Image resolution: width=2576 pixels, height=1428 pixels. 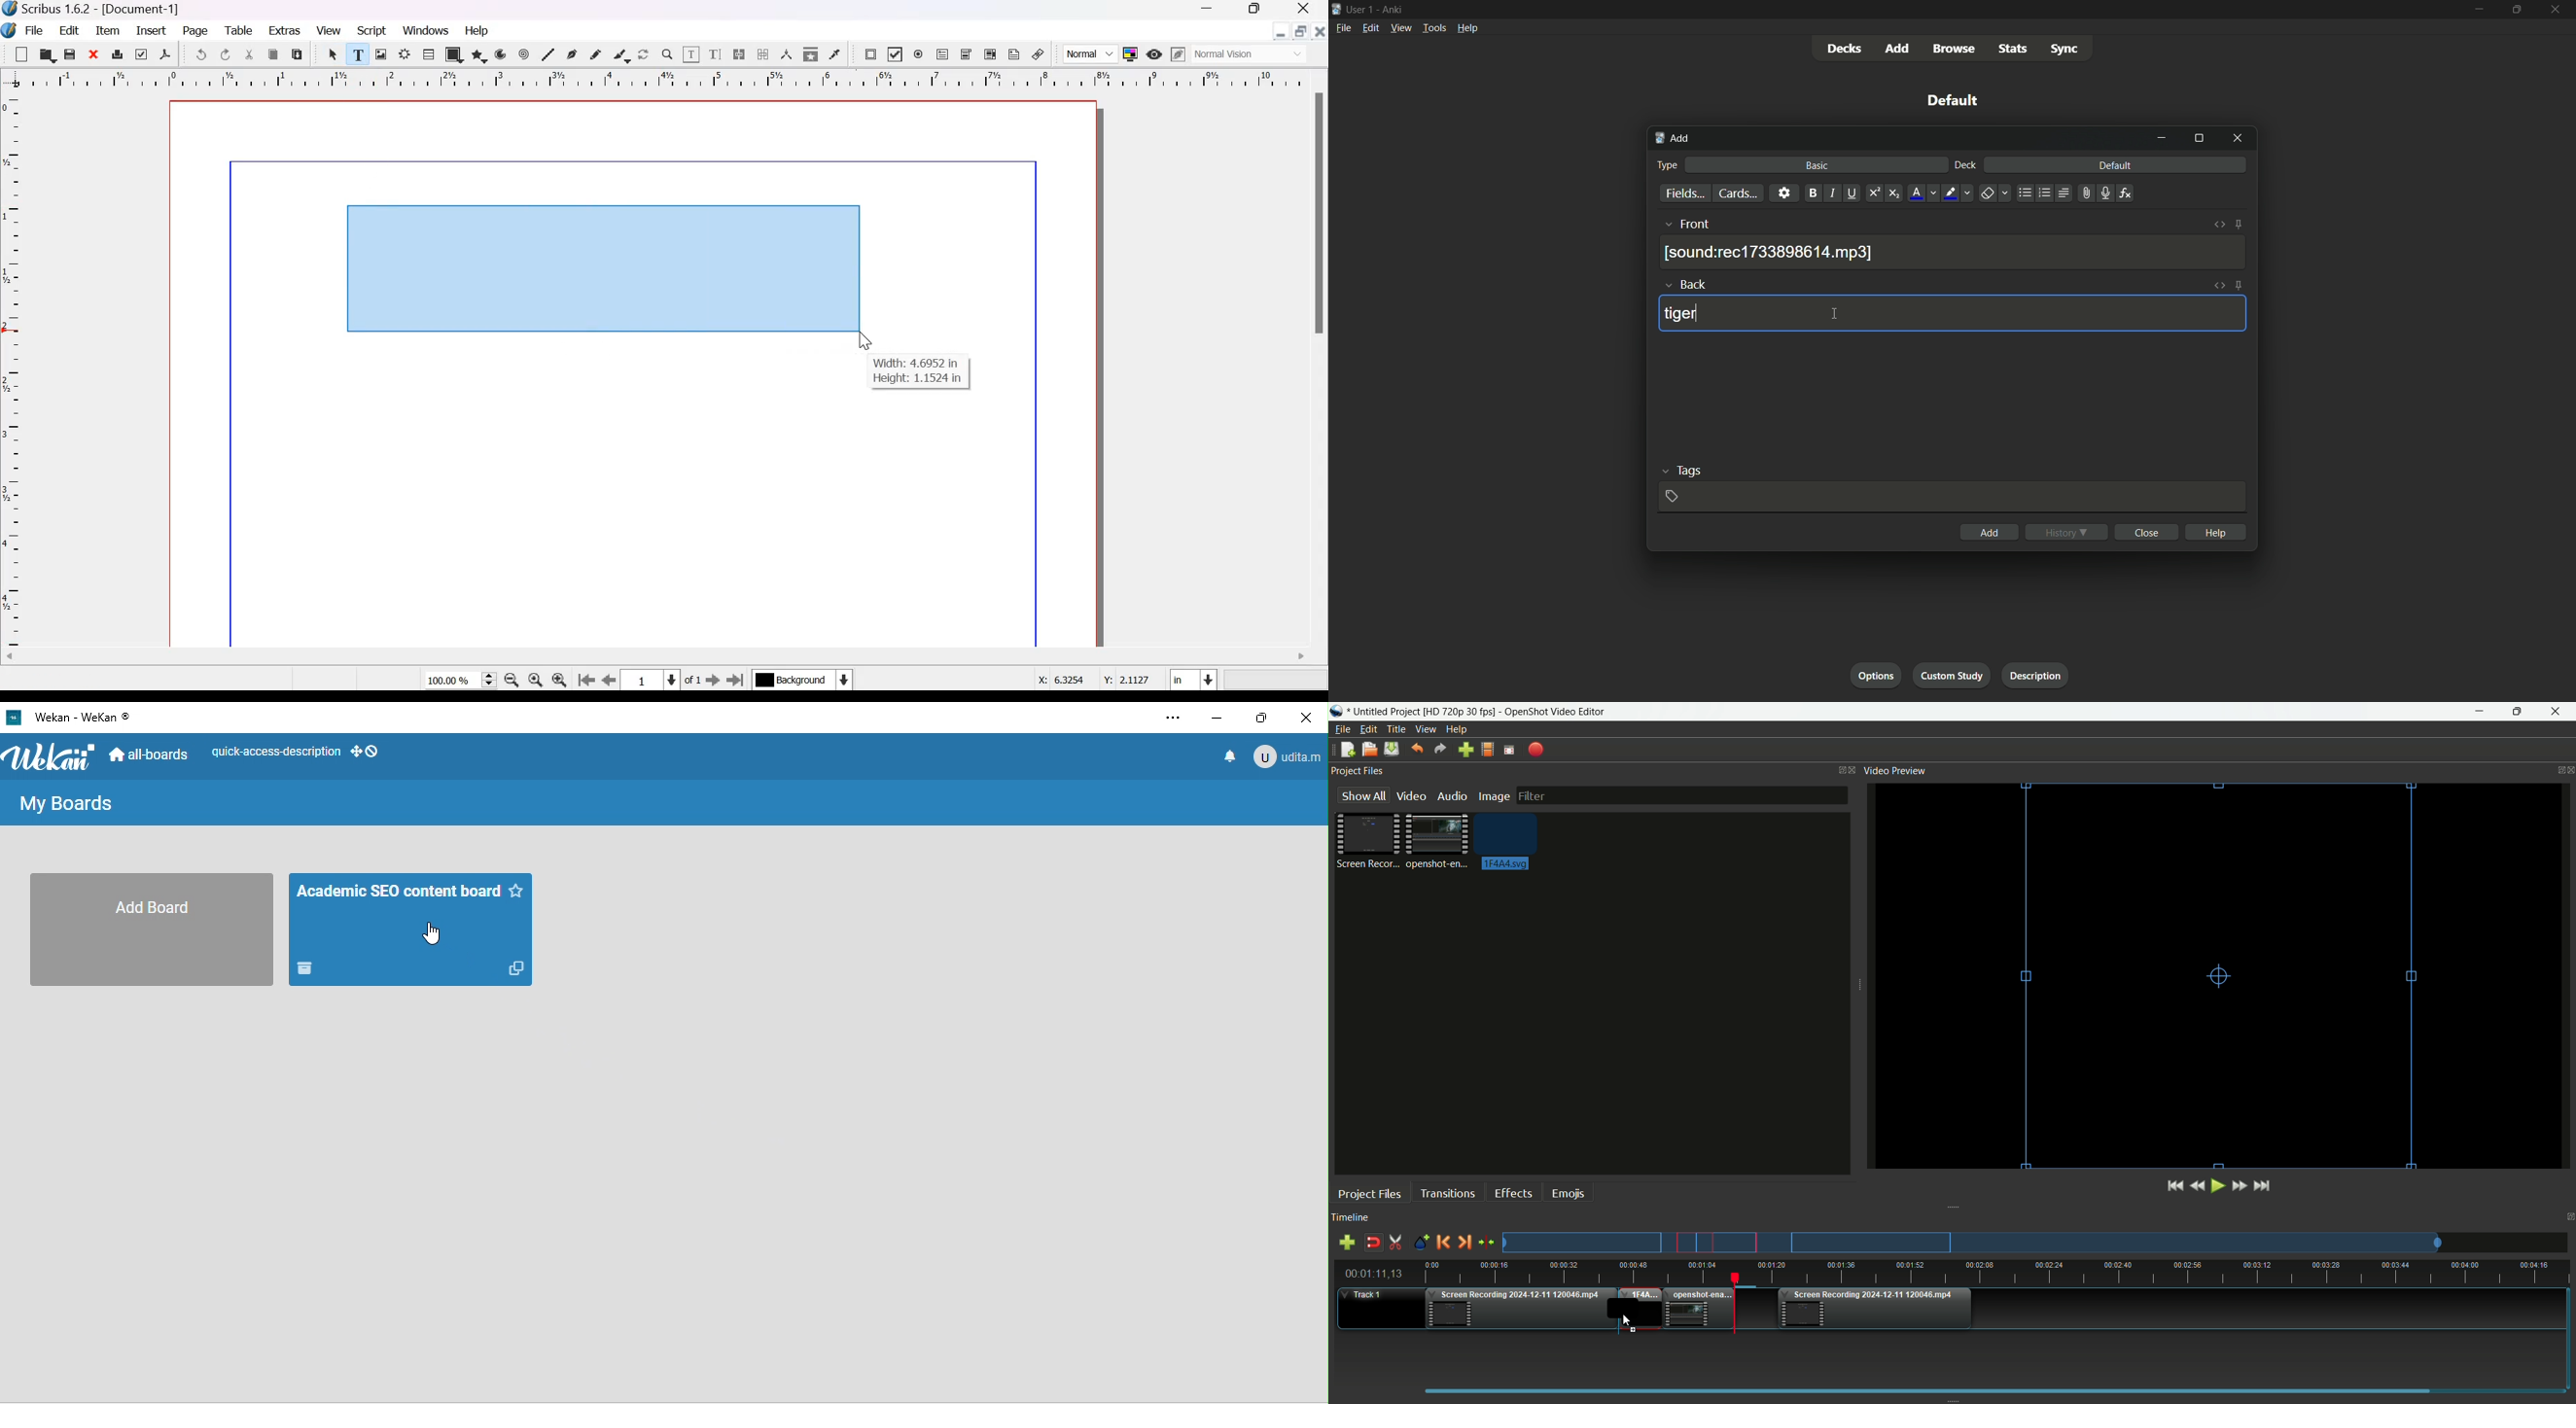 What do you see at coordinates (1669, 164) in the screenshot?
I see `type` at bounding box center [1669, 164].